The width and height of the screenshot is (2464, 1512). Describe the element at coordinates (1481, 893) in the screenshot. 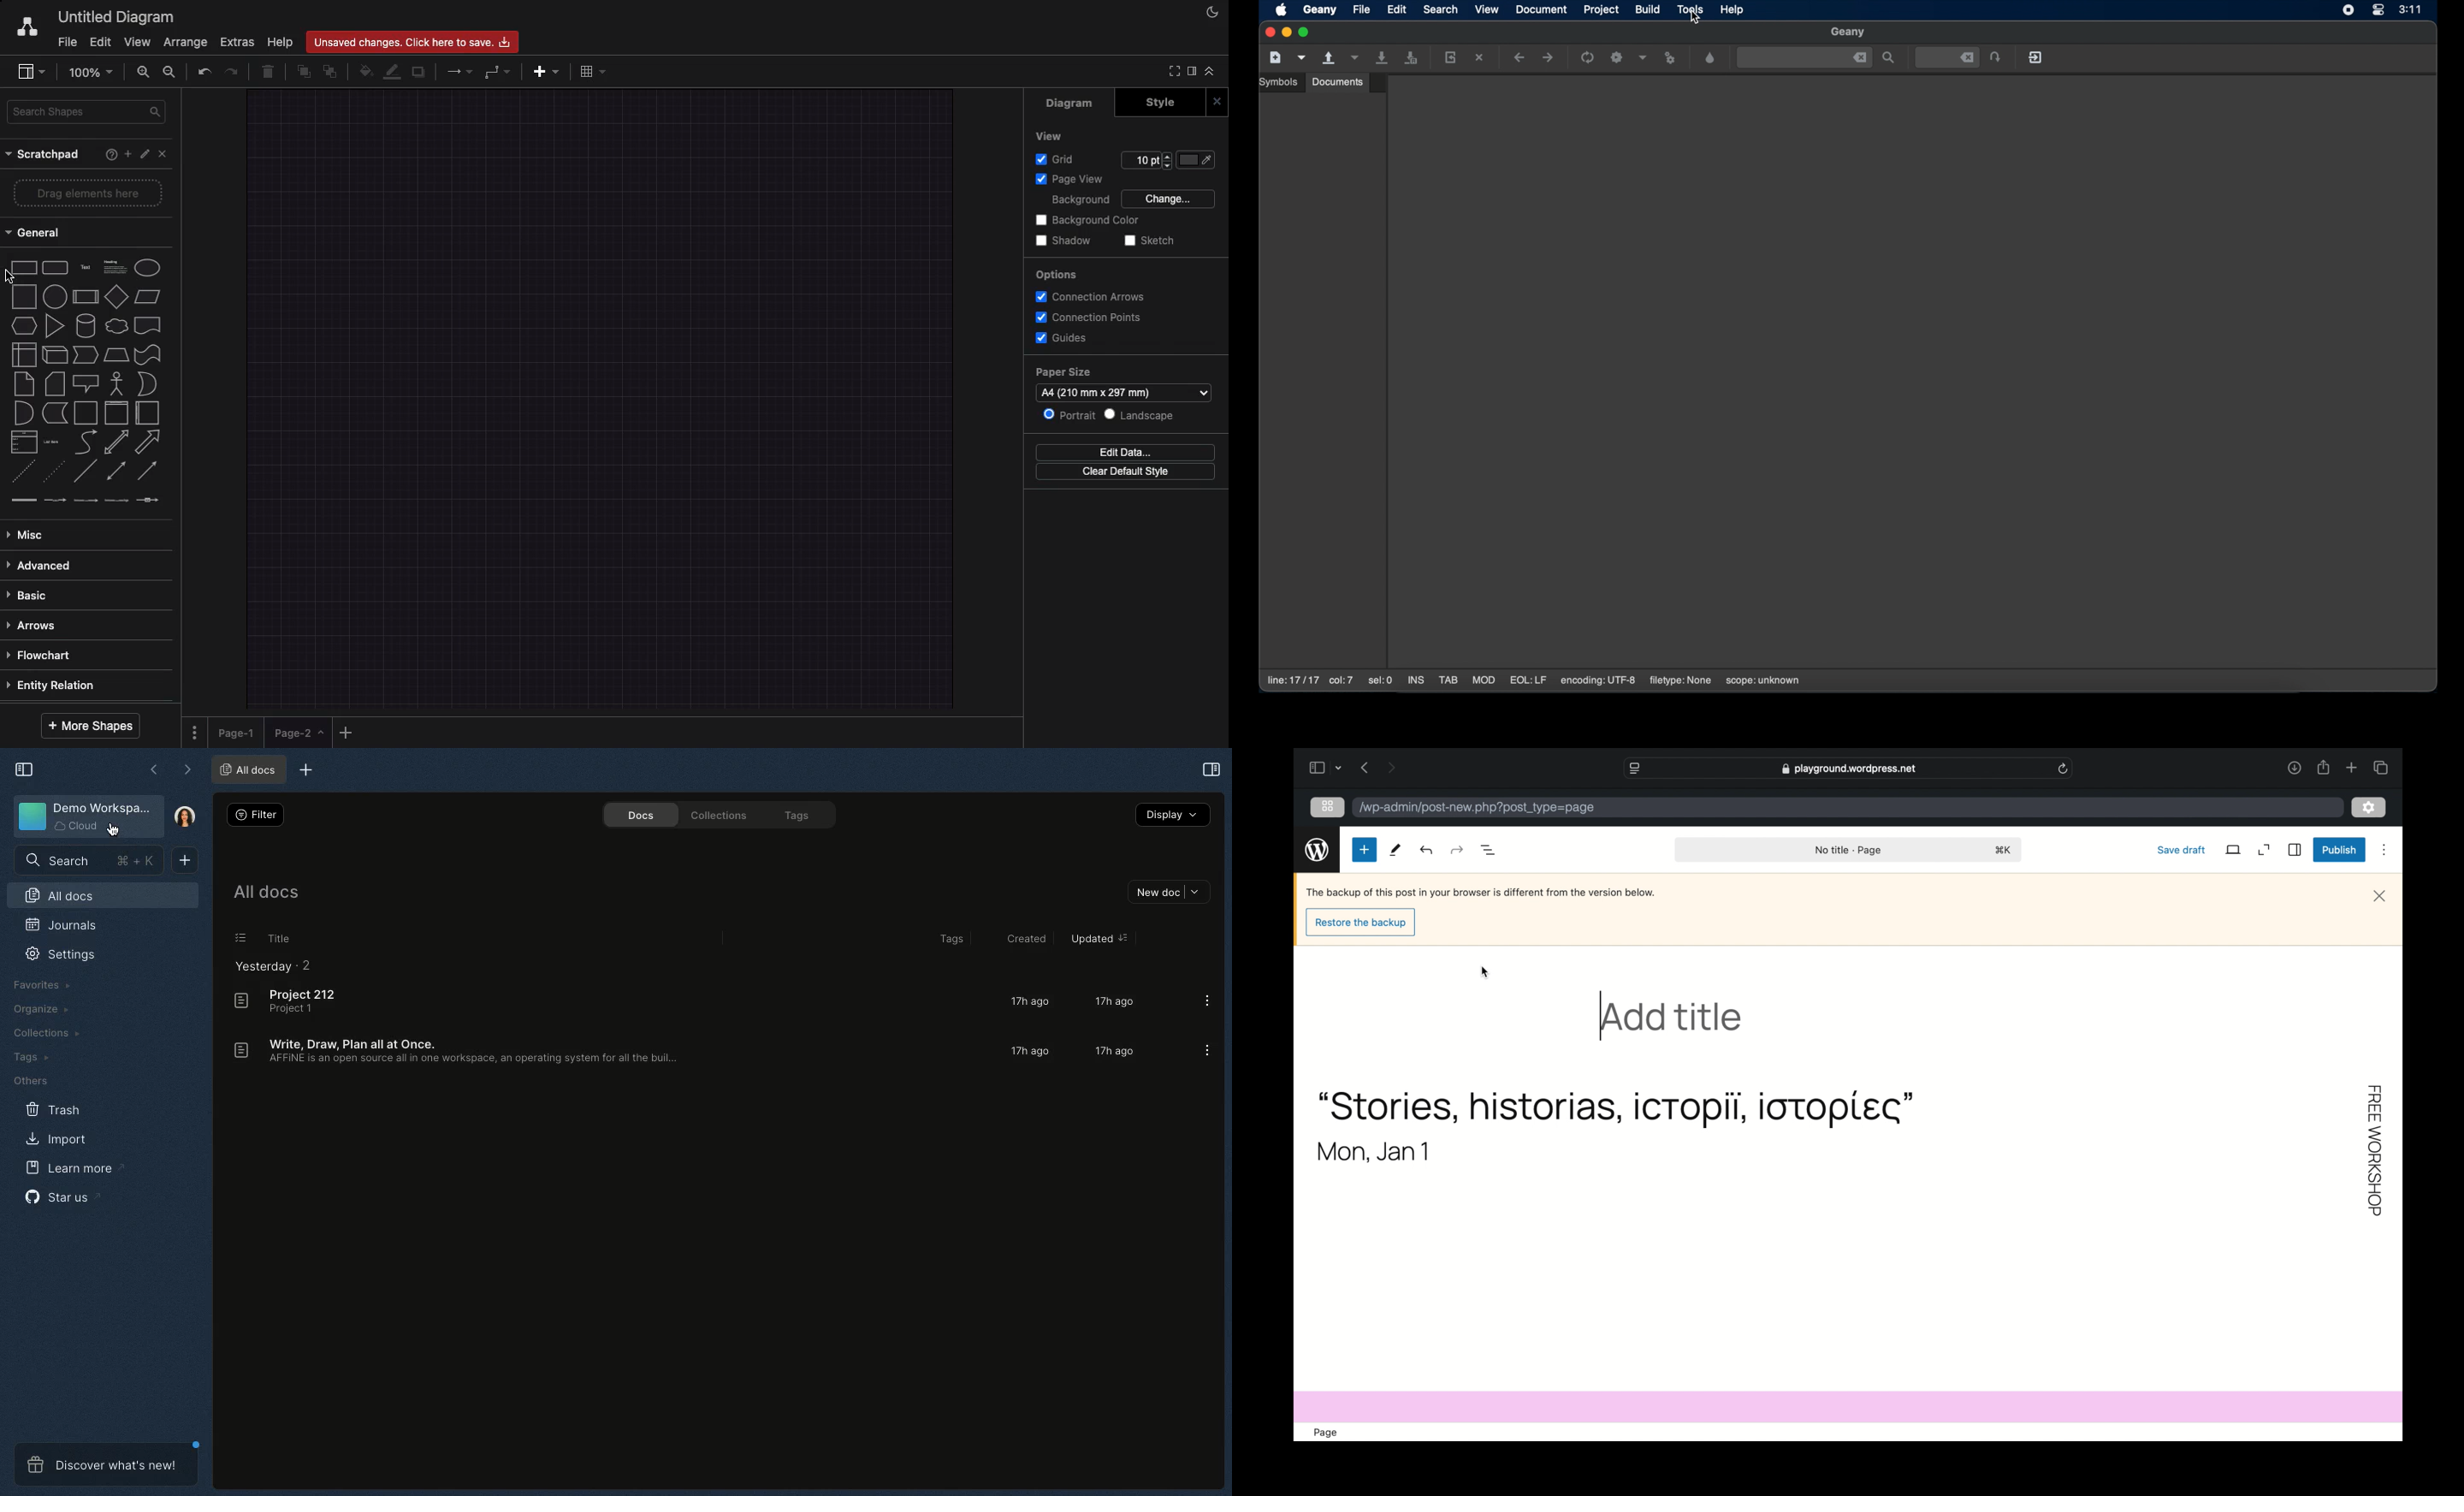

I see `backup notification` at that location.